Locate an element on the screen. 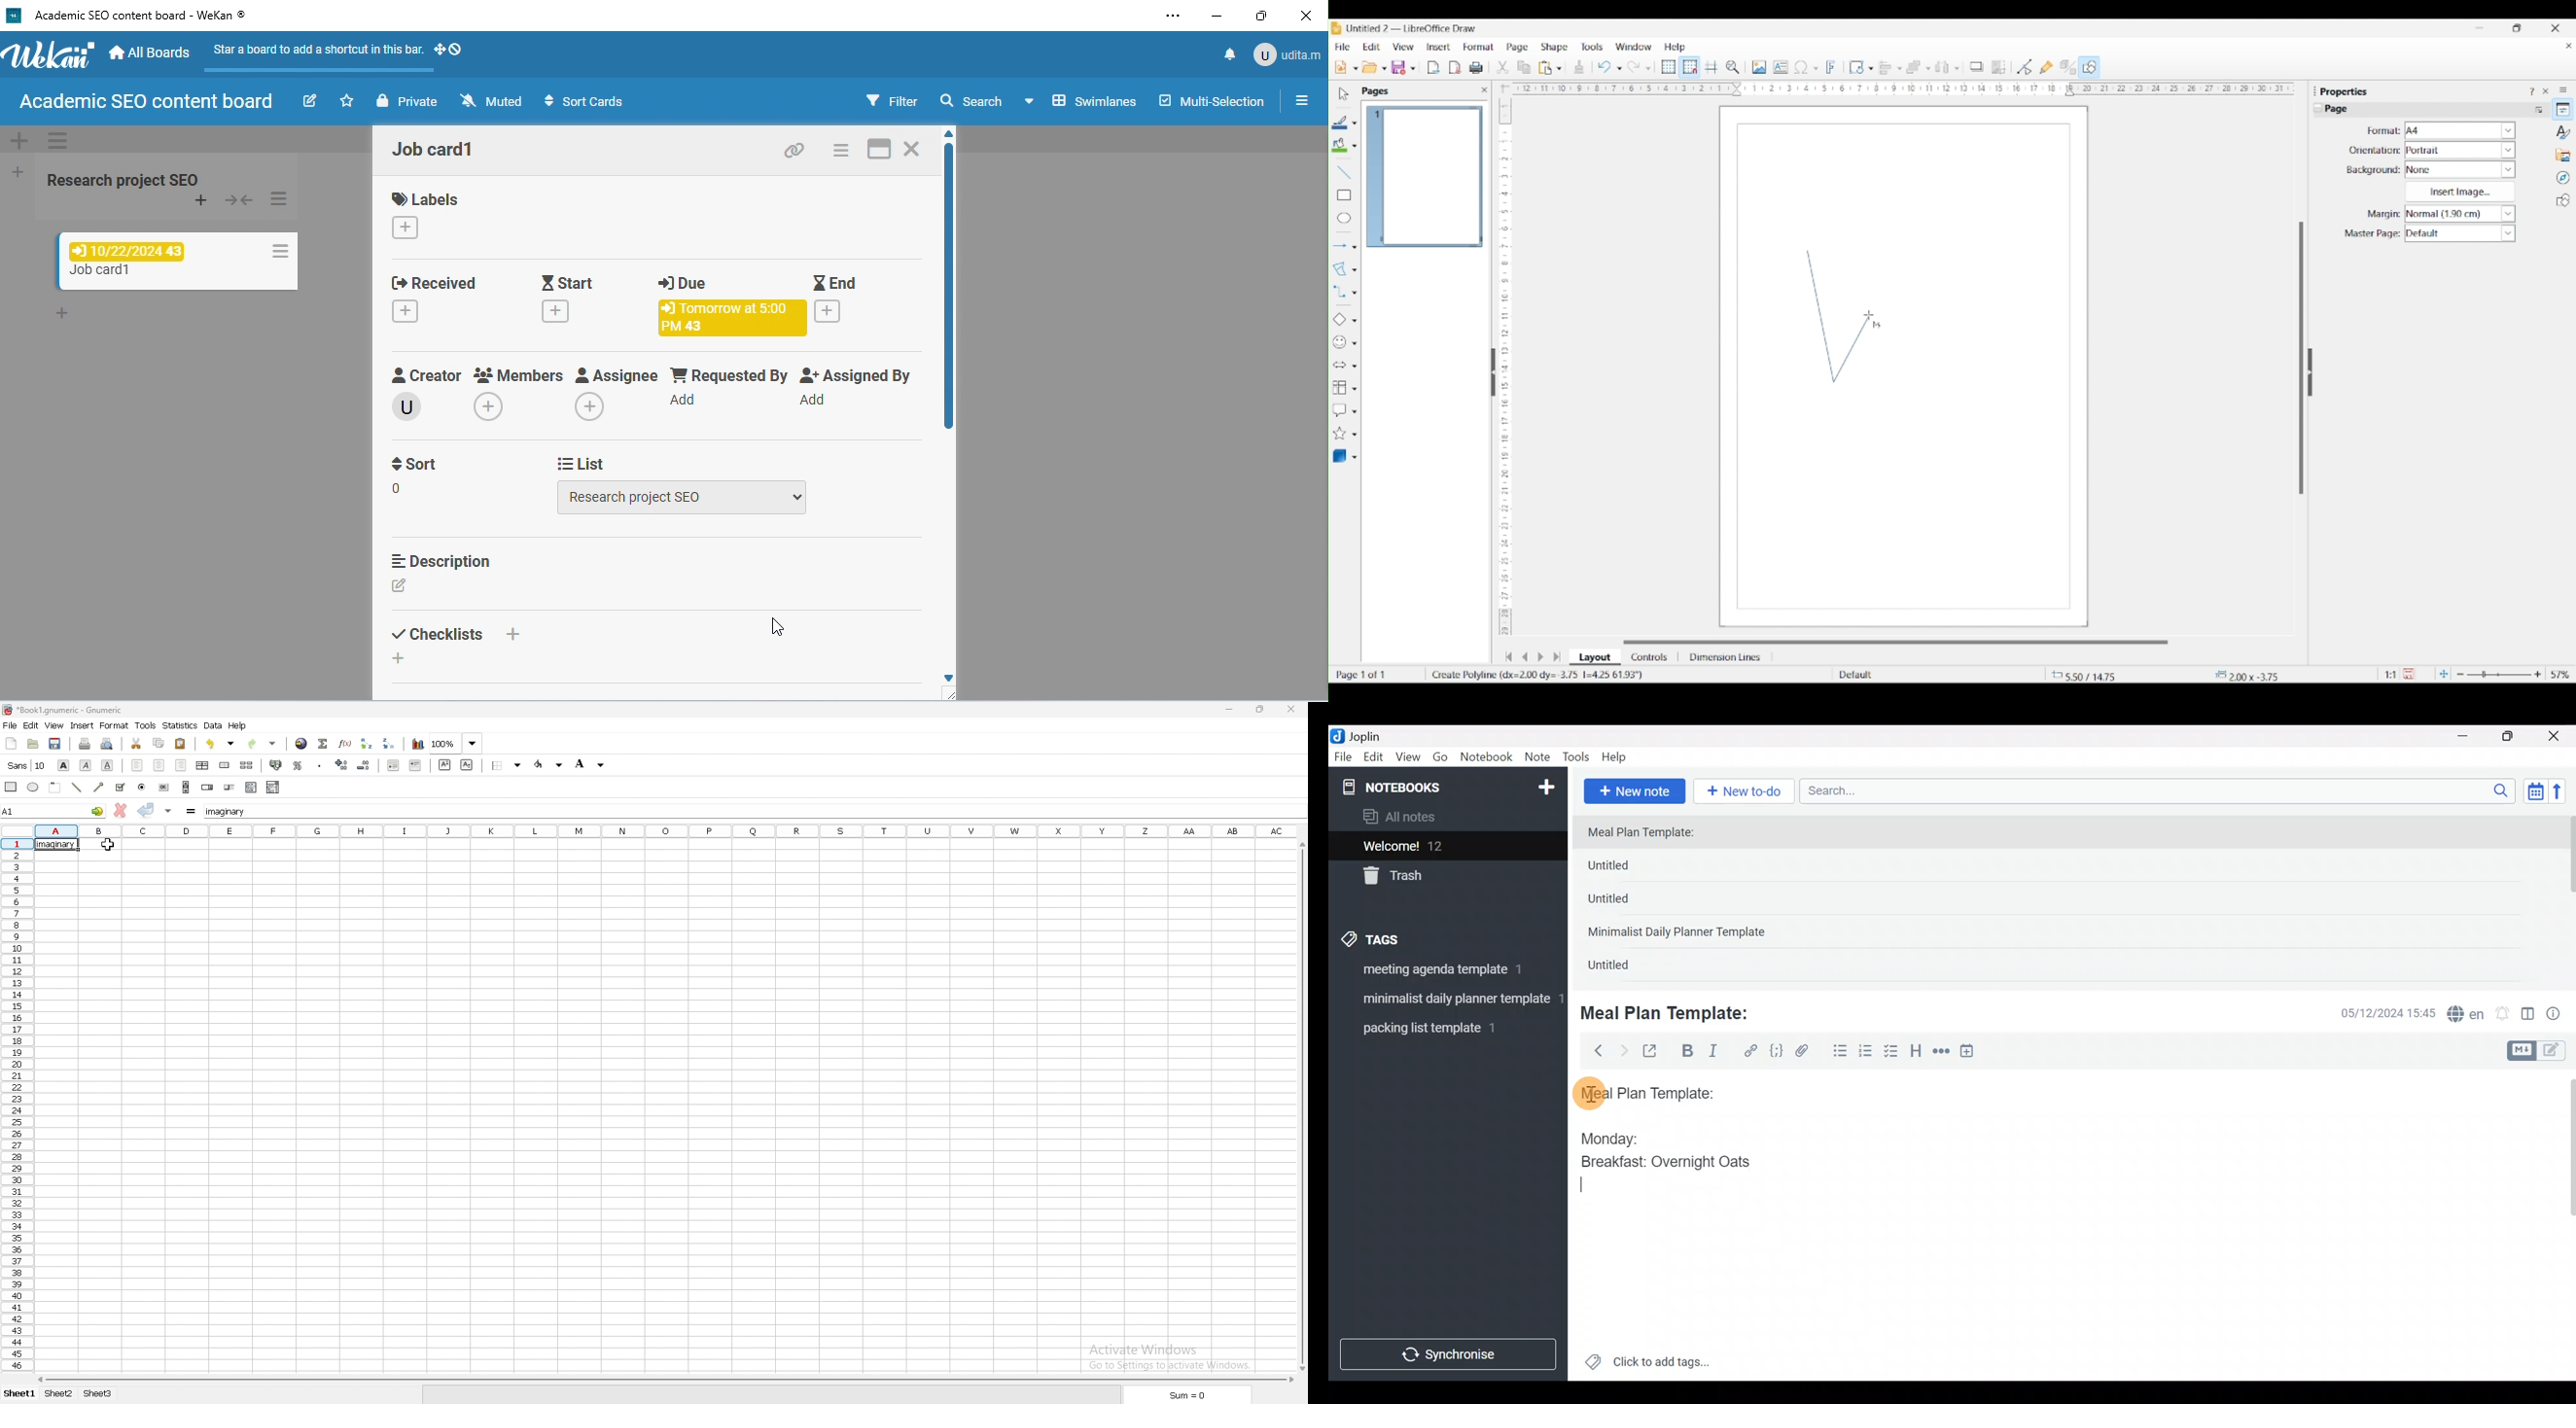  notification is located at coordinates (1226, 53).